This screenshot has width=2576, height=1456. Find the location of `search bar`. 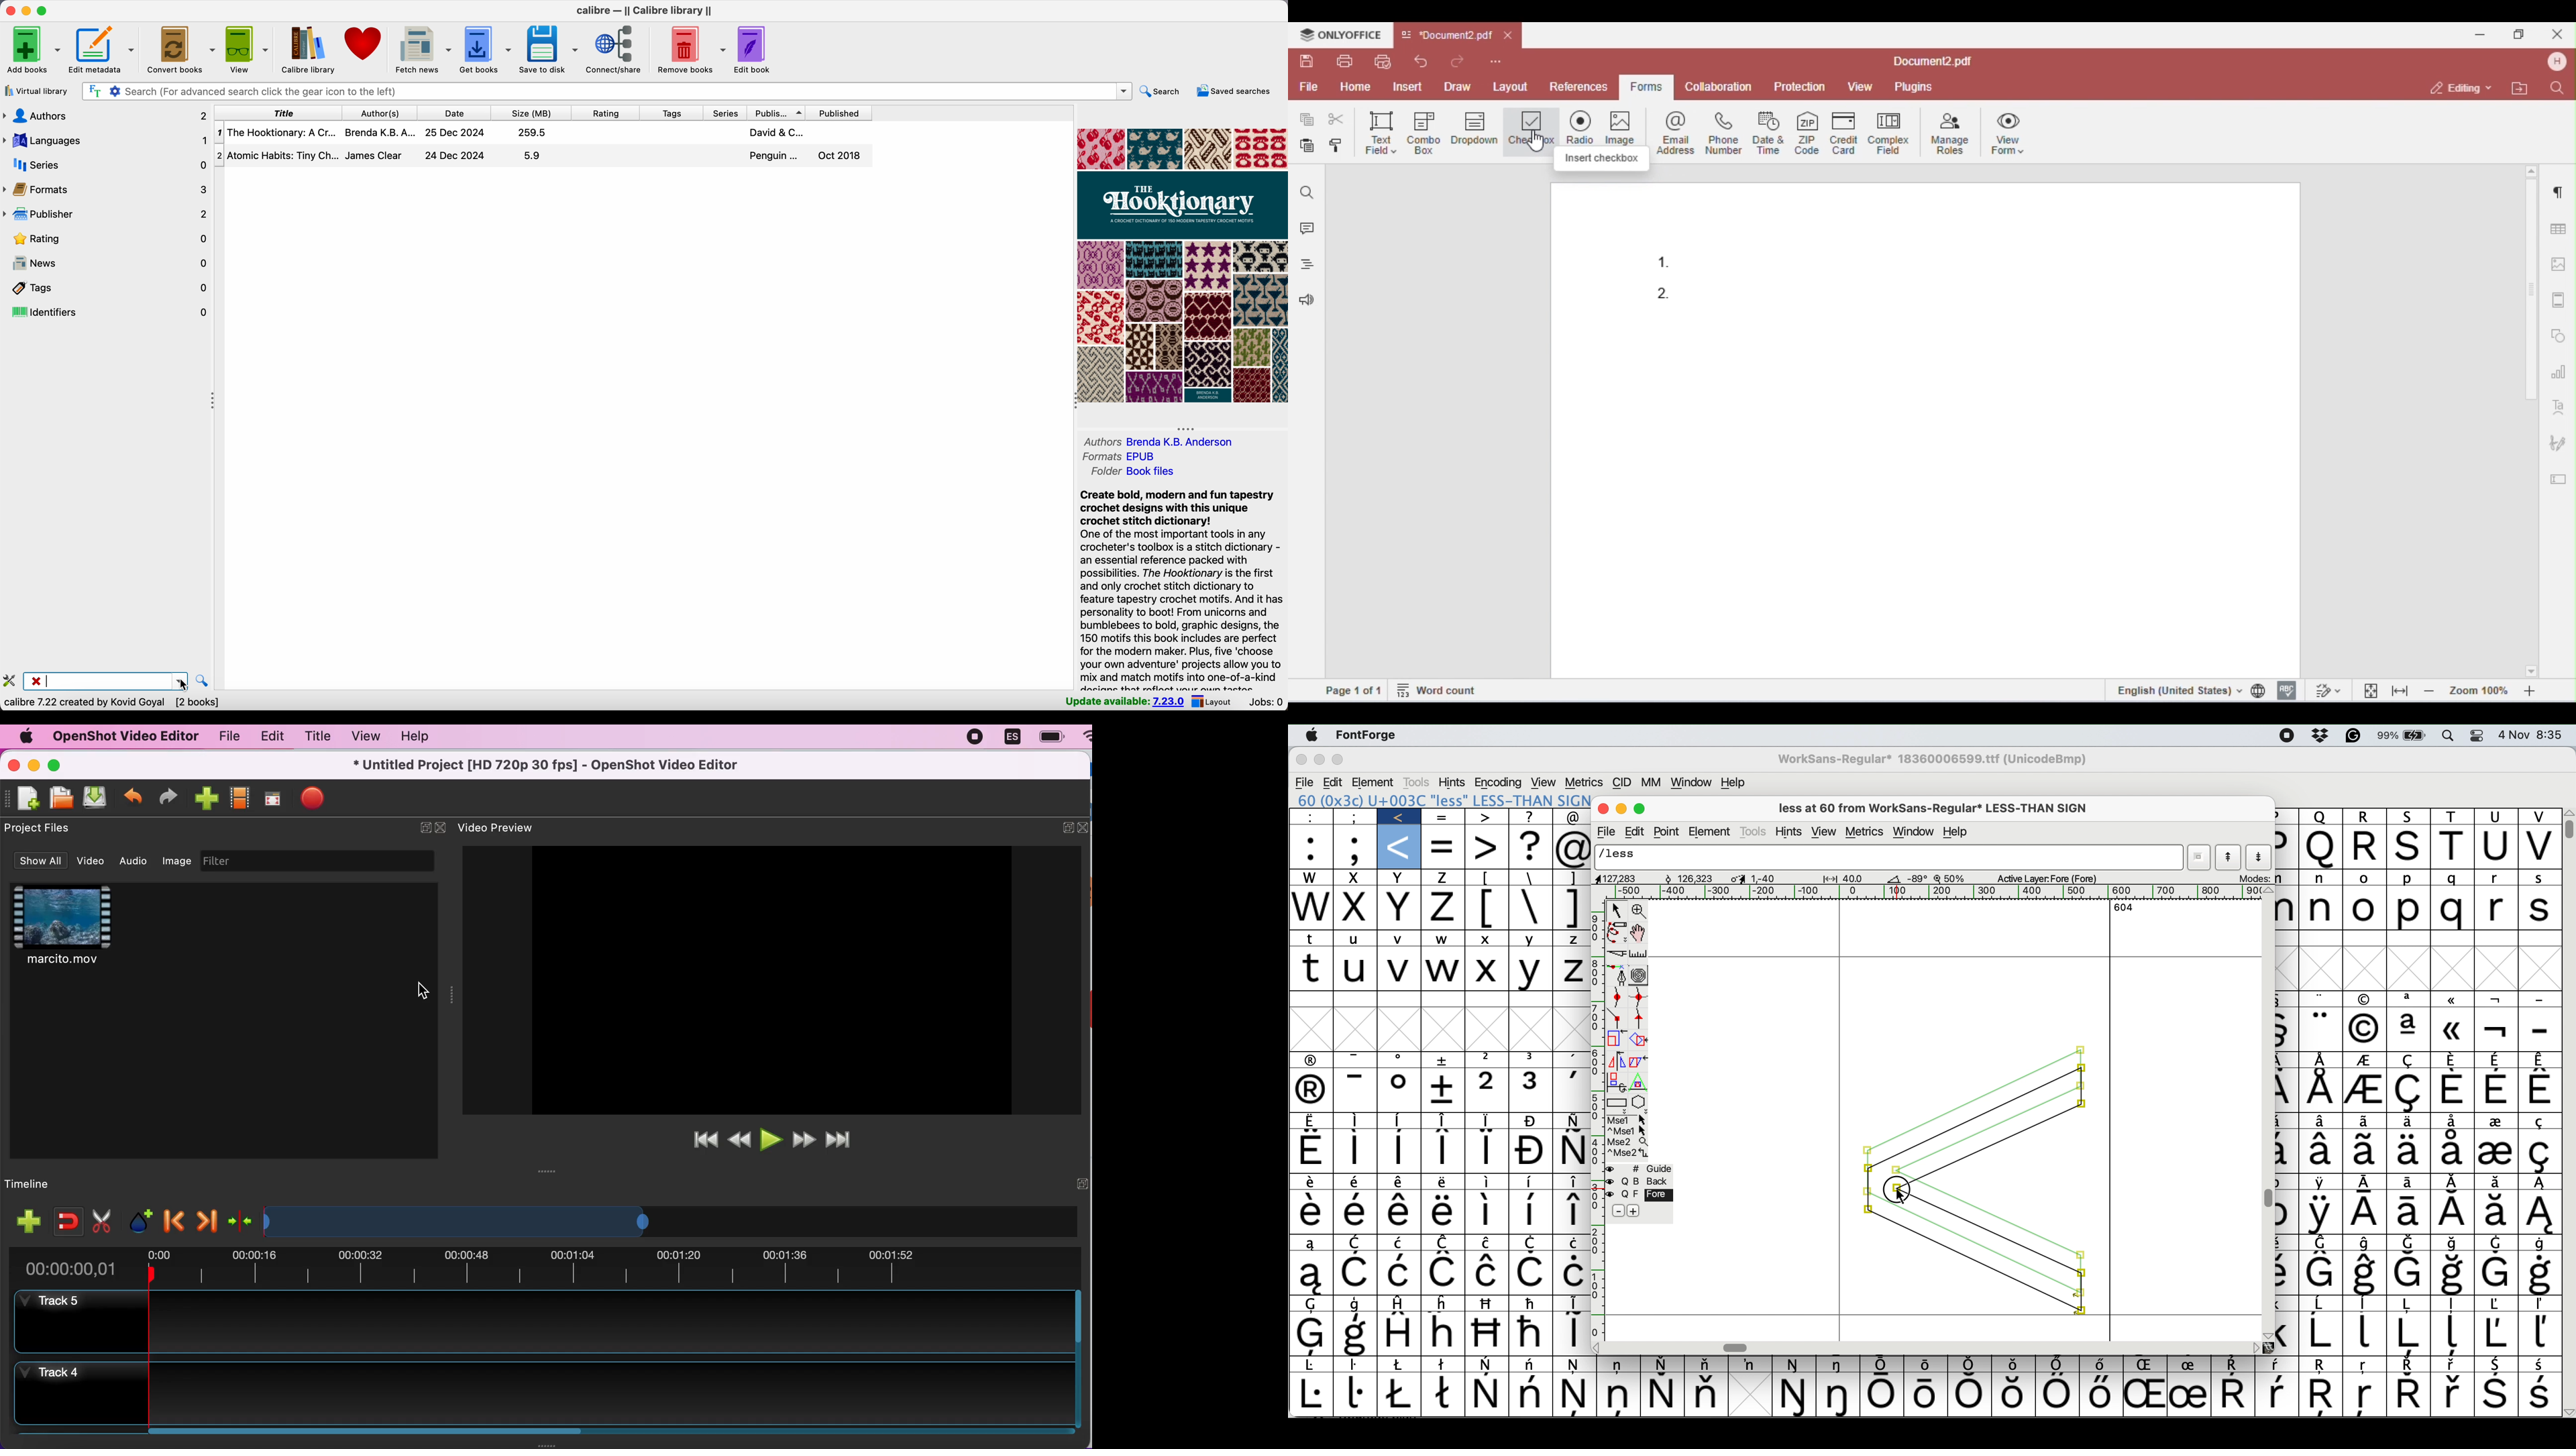

search bar is located at coordinates (607, 91).